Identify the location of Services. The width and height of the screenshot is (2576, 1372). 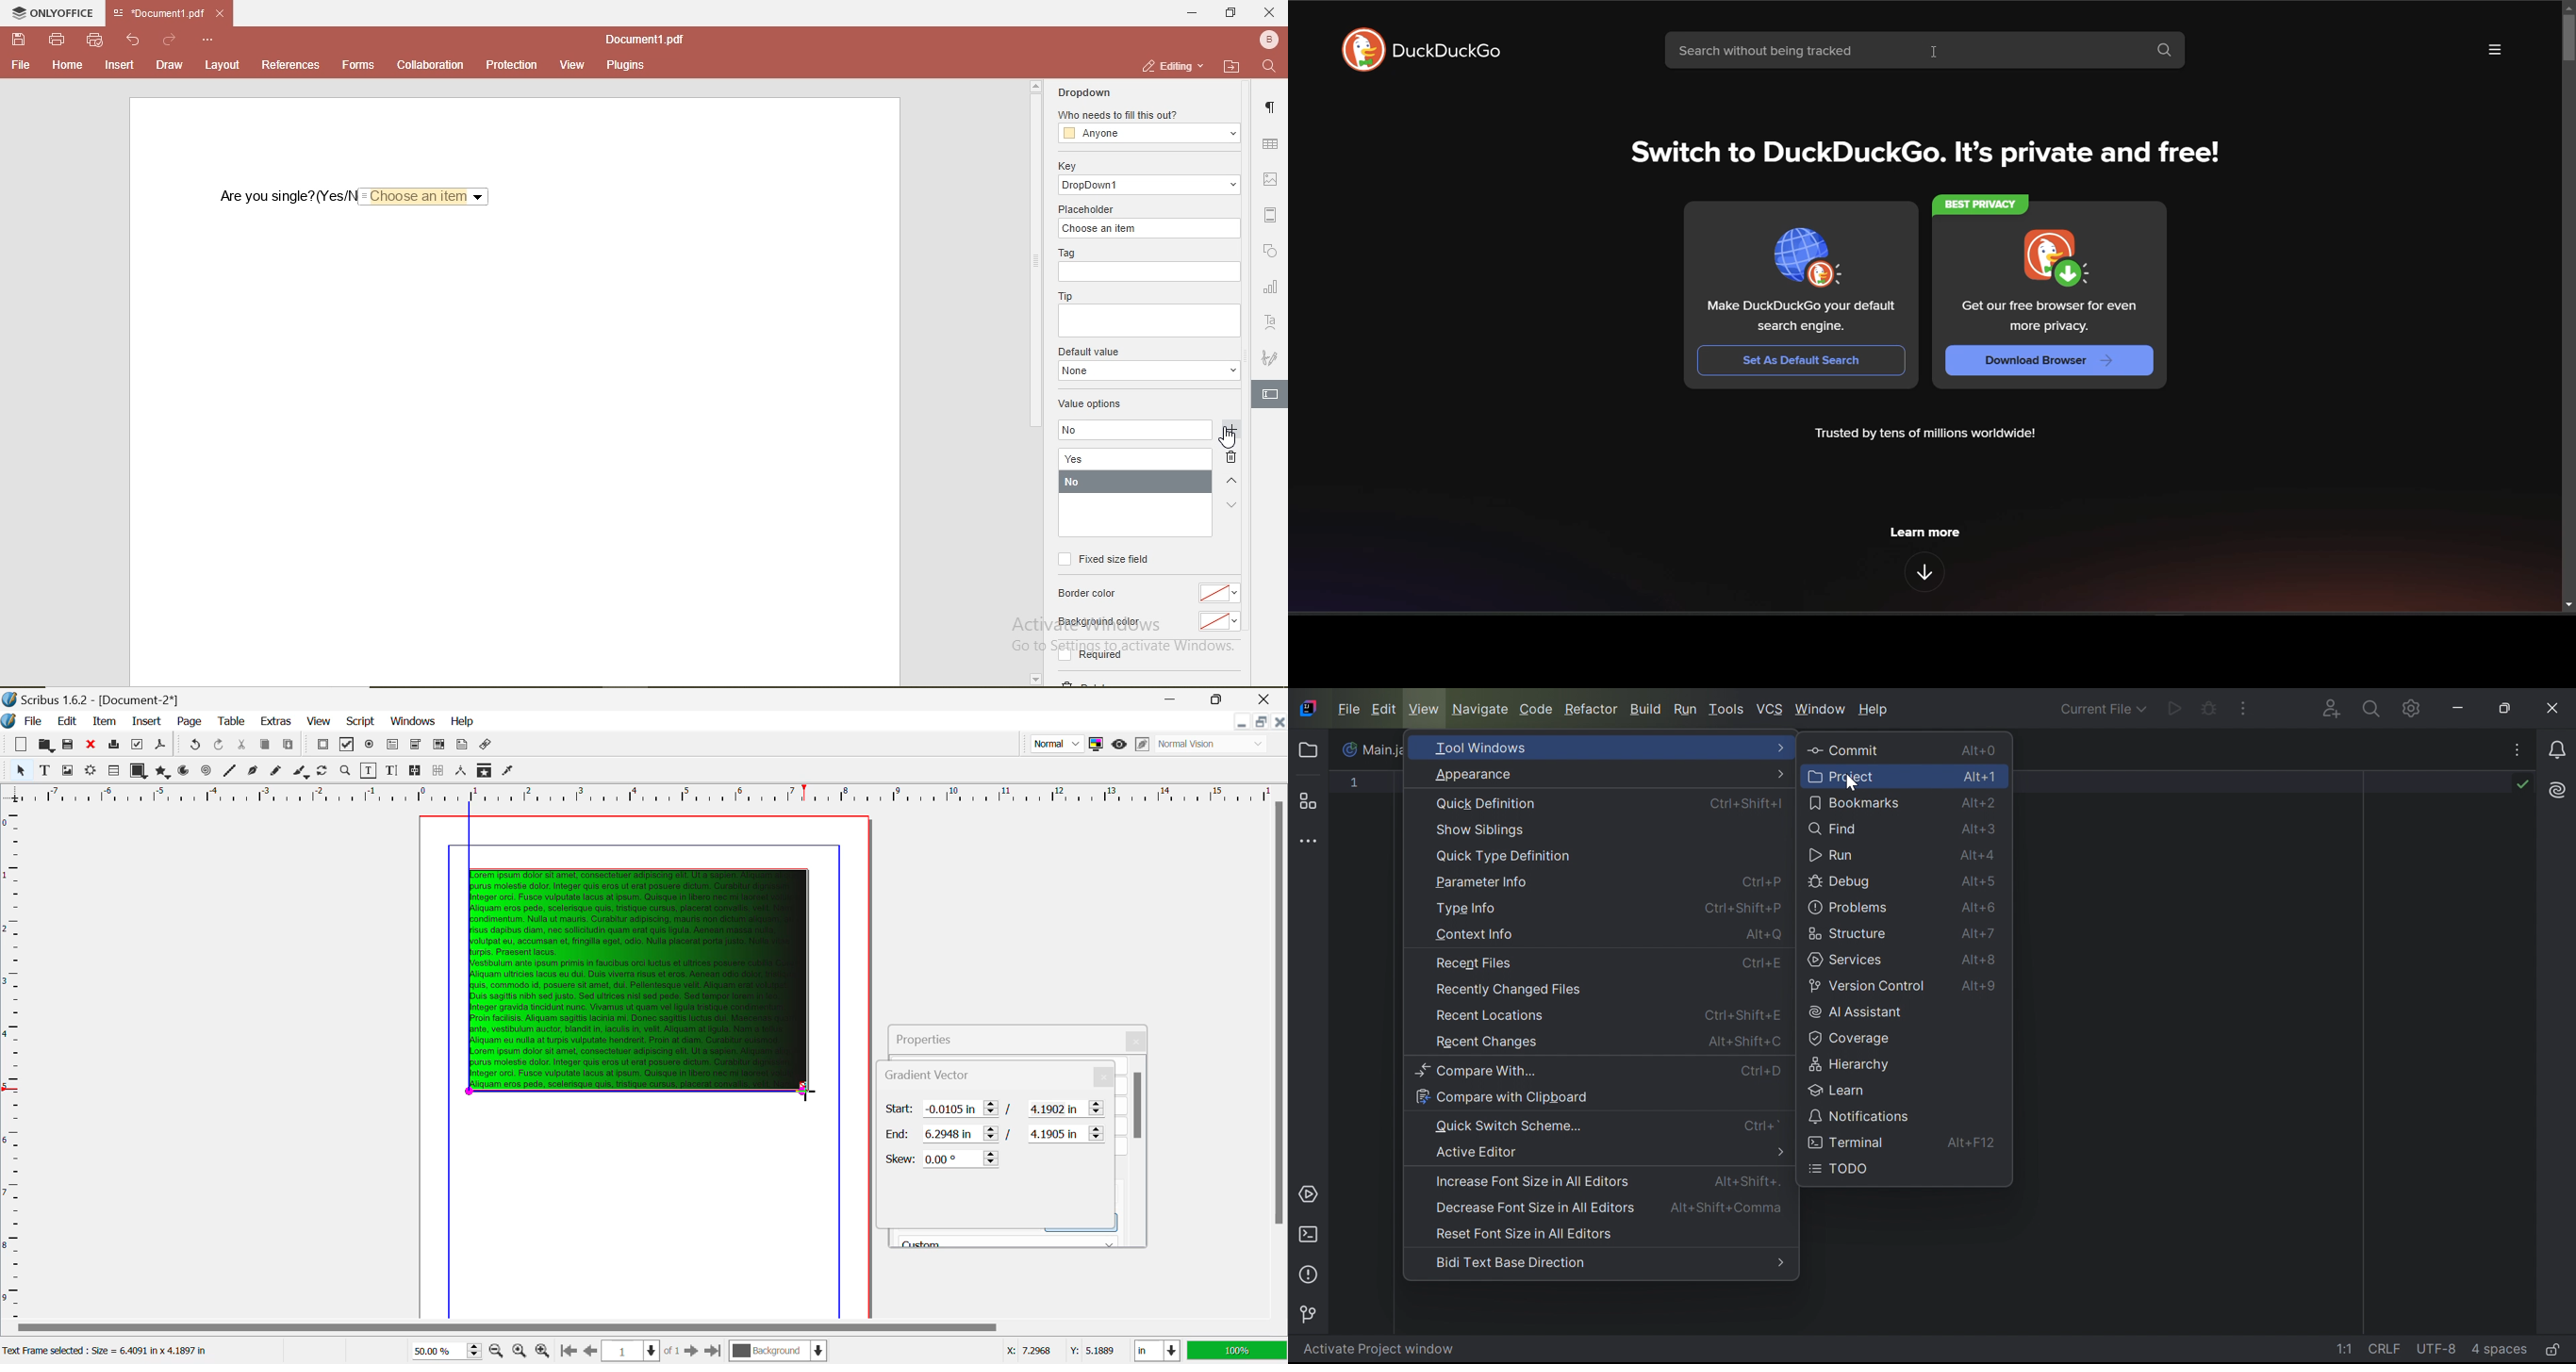
(1848, 960).